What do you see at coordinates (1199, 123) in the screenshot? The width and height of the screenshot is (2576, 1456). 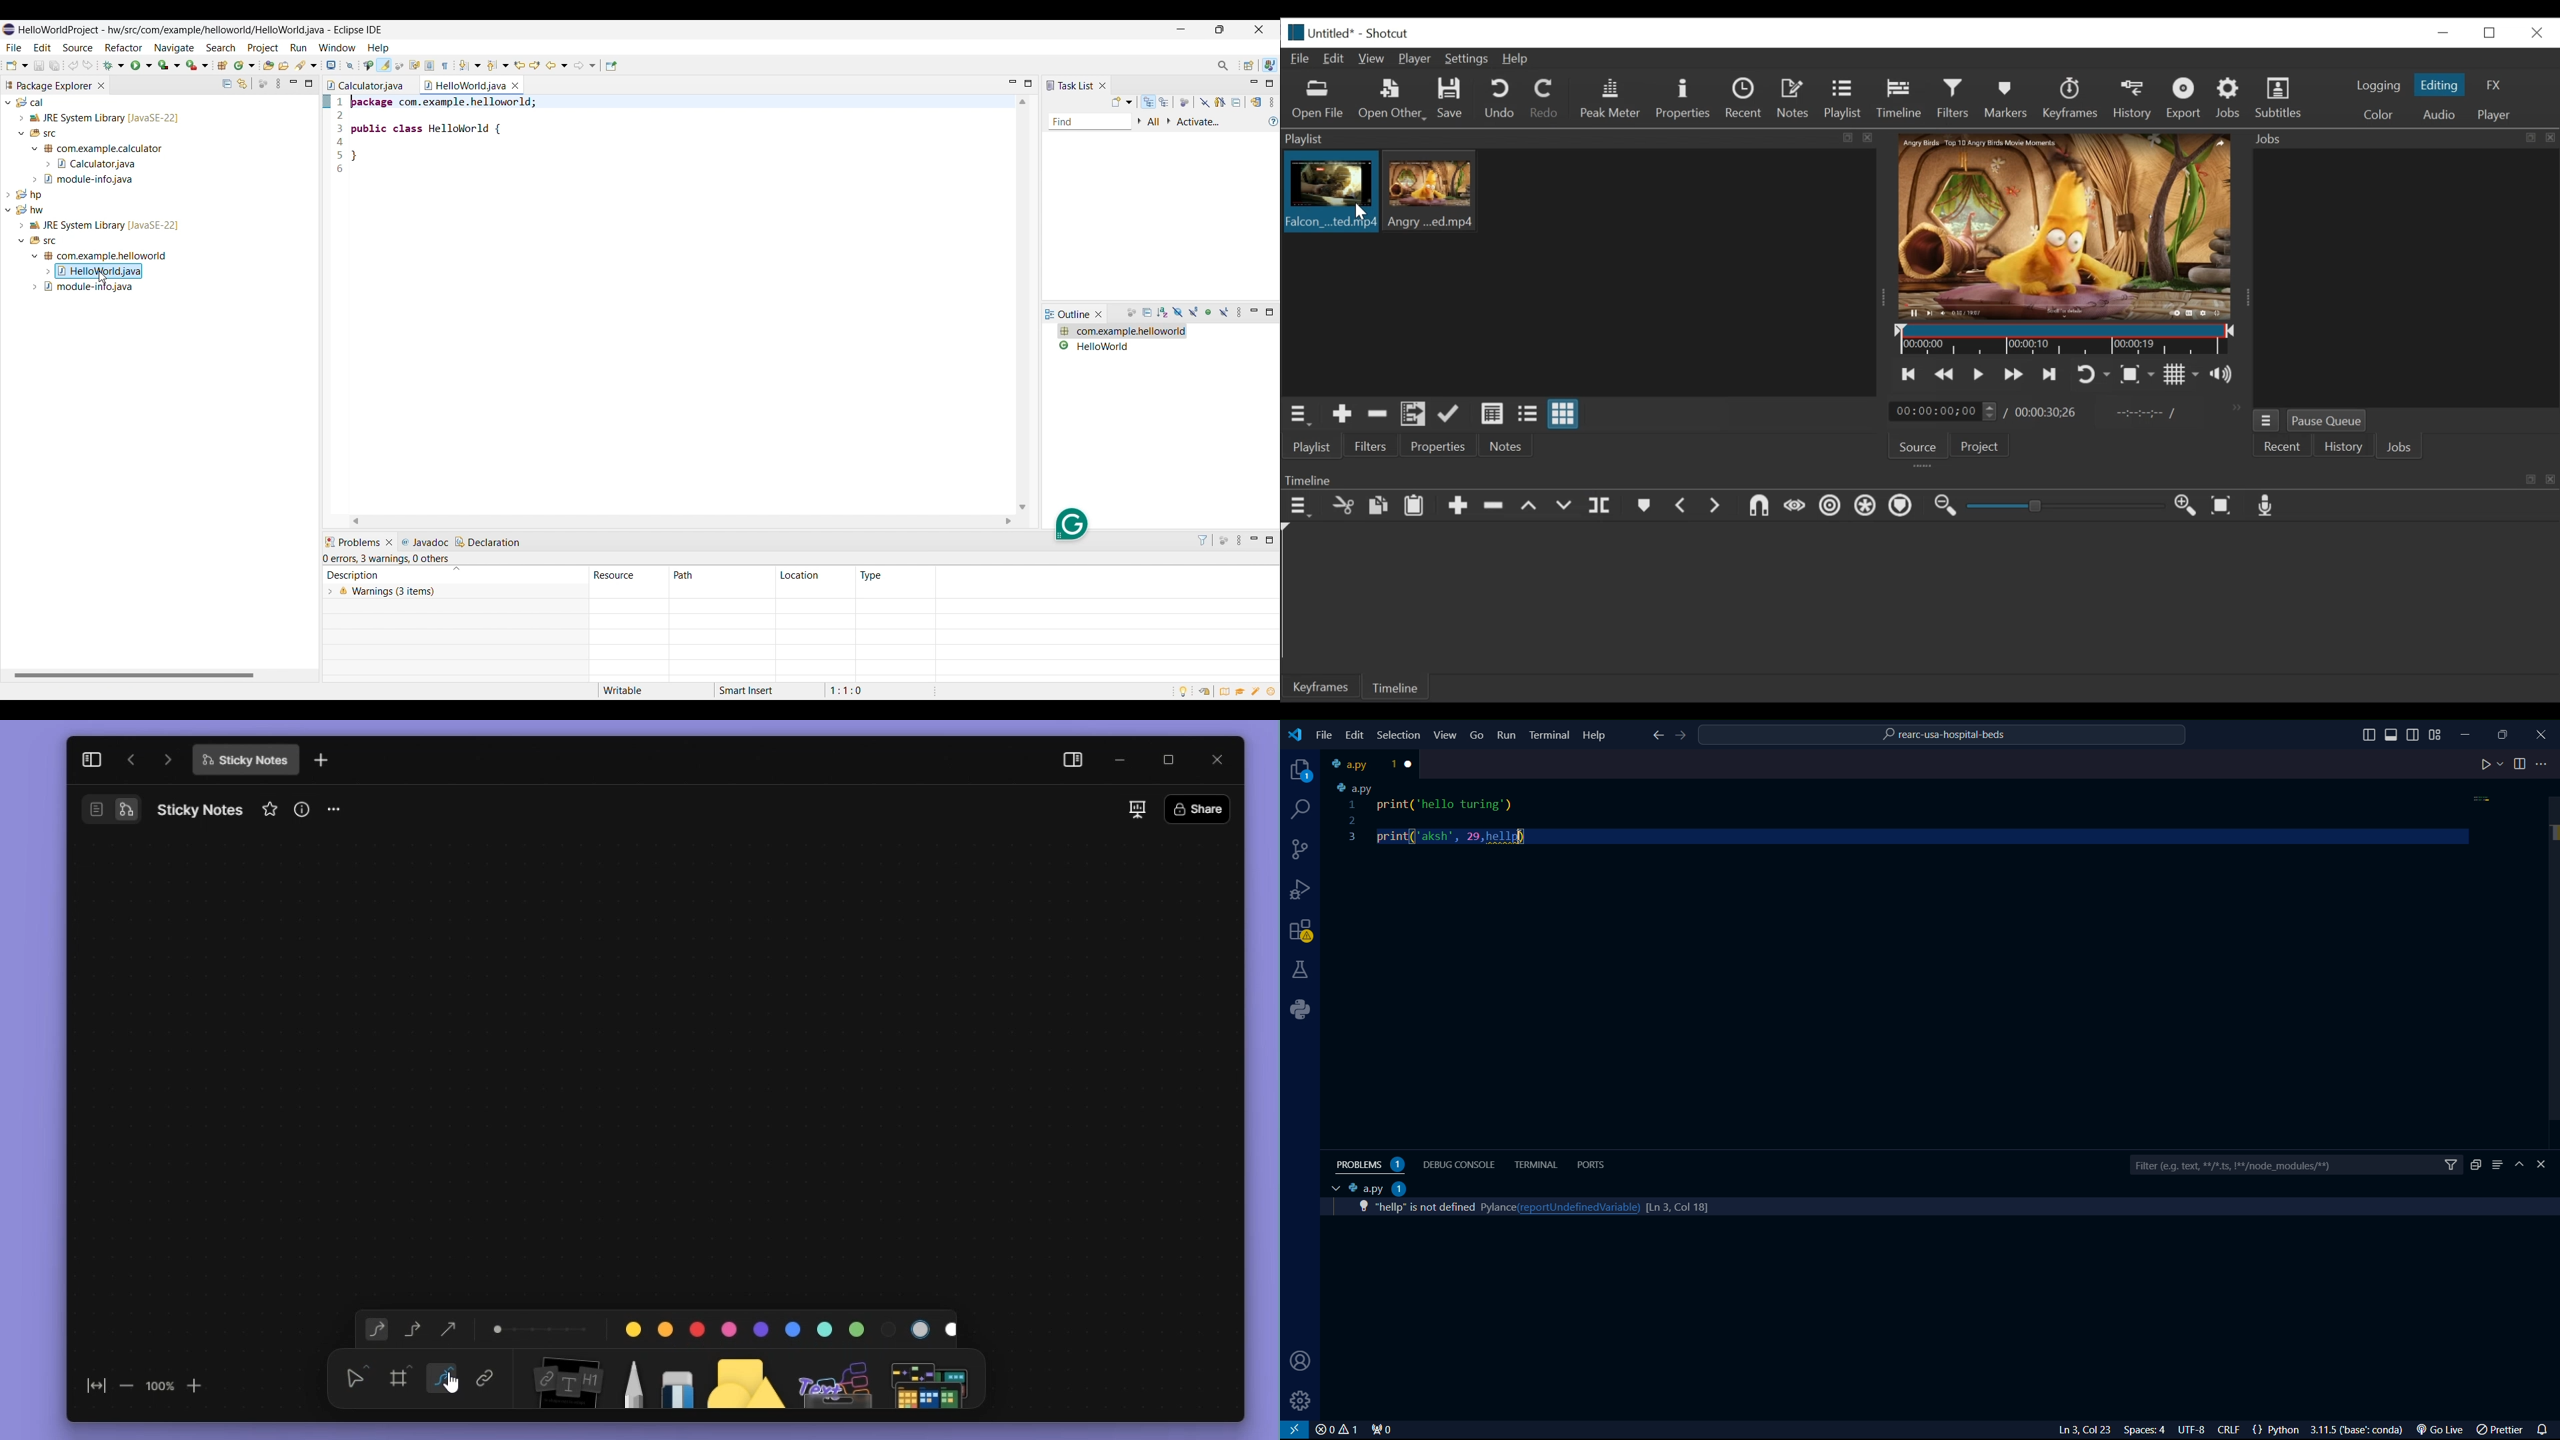 I see `Activate` at bounding box center [1199, 123].